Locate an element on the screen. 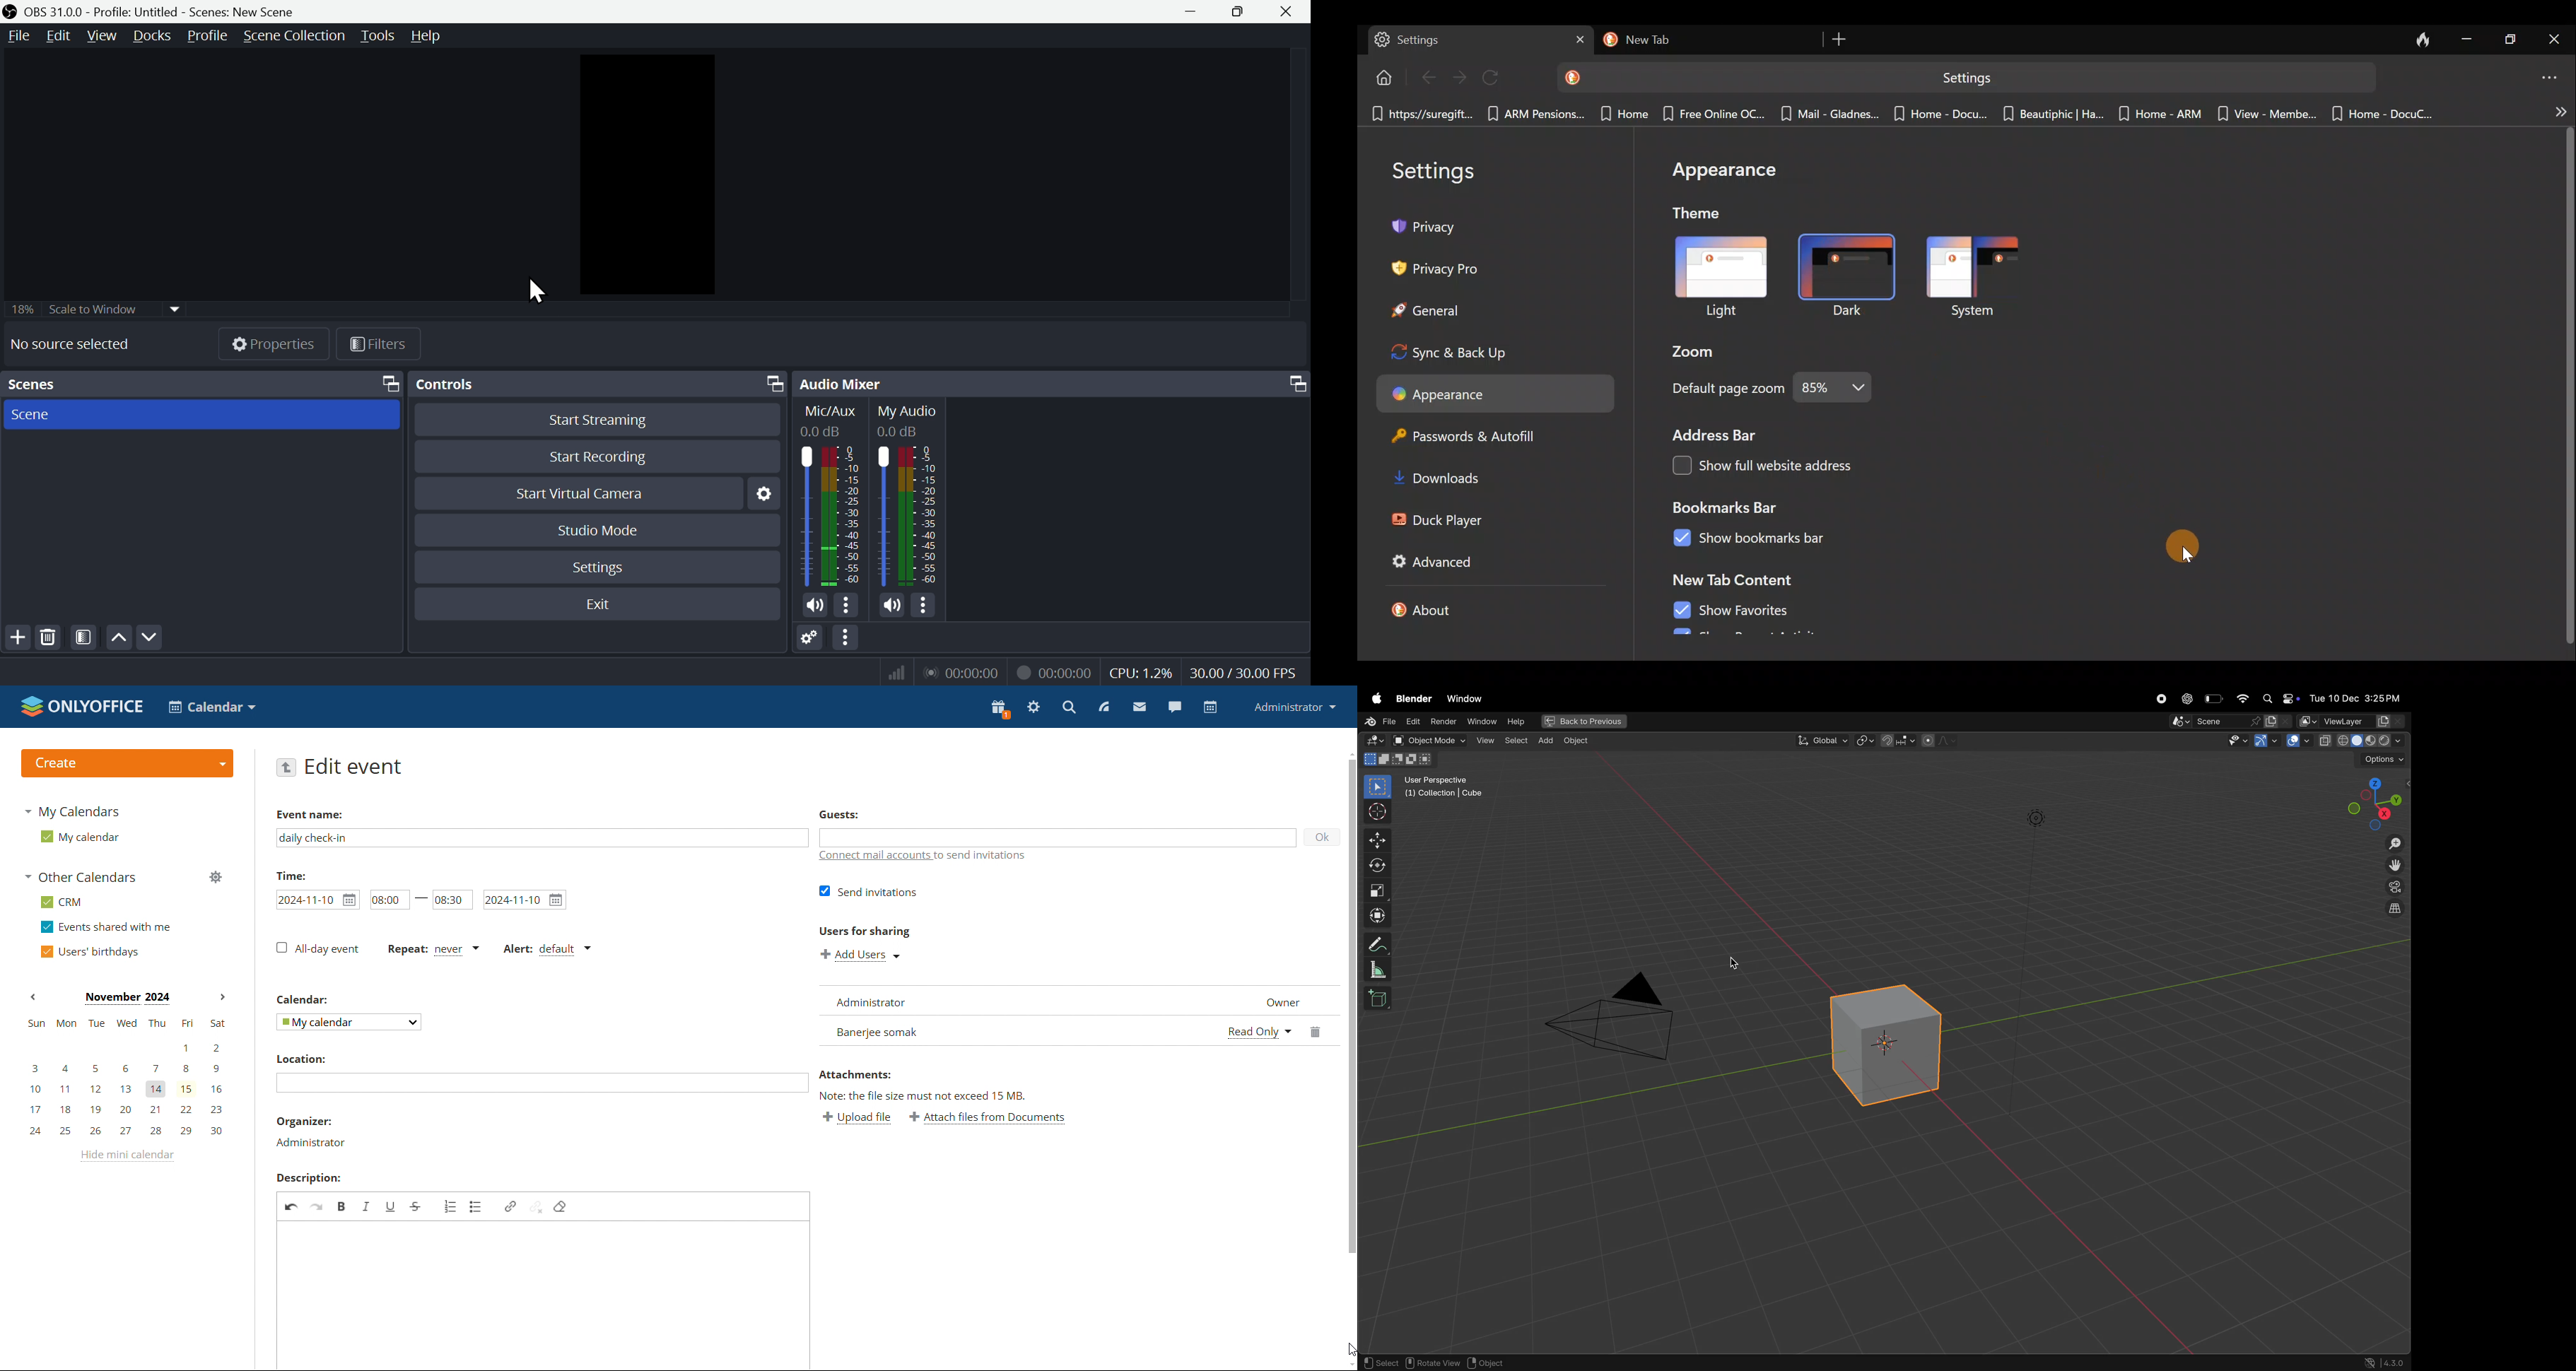 The image size is (2576, 1372). OBS LOGO is located at coordinates (10, 12).